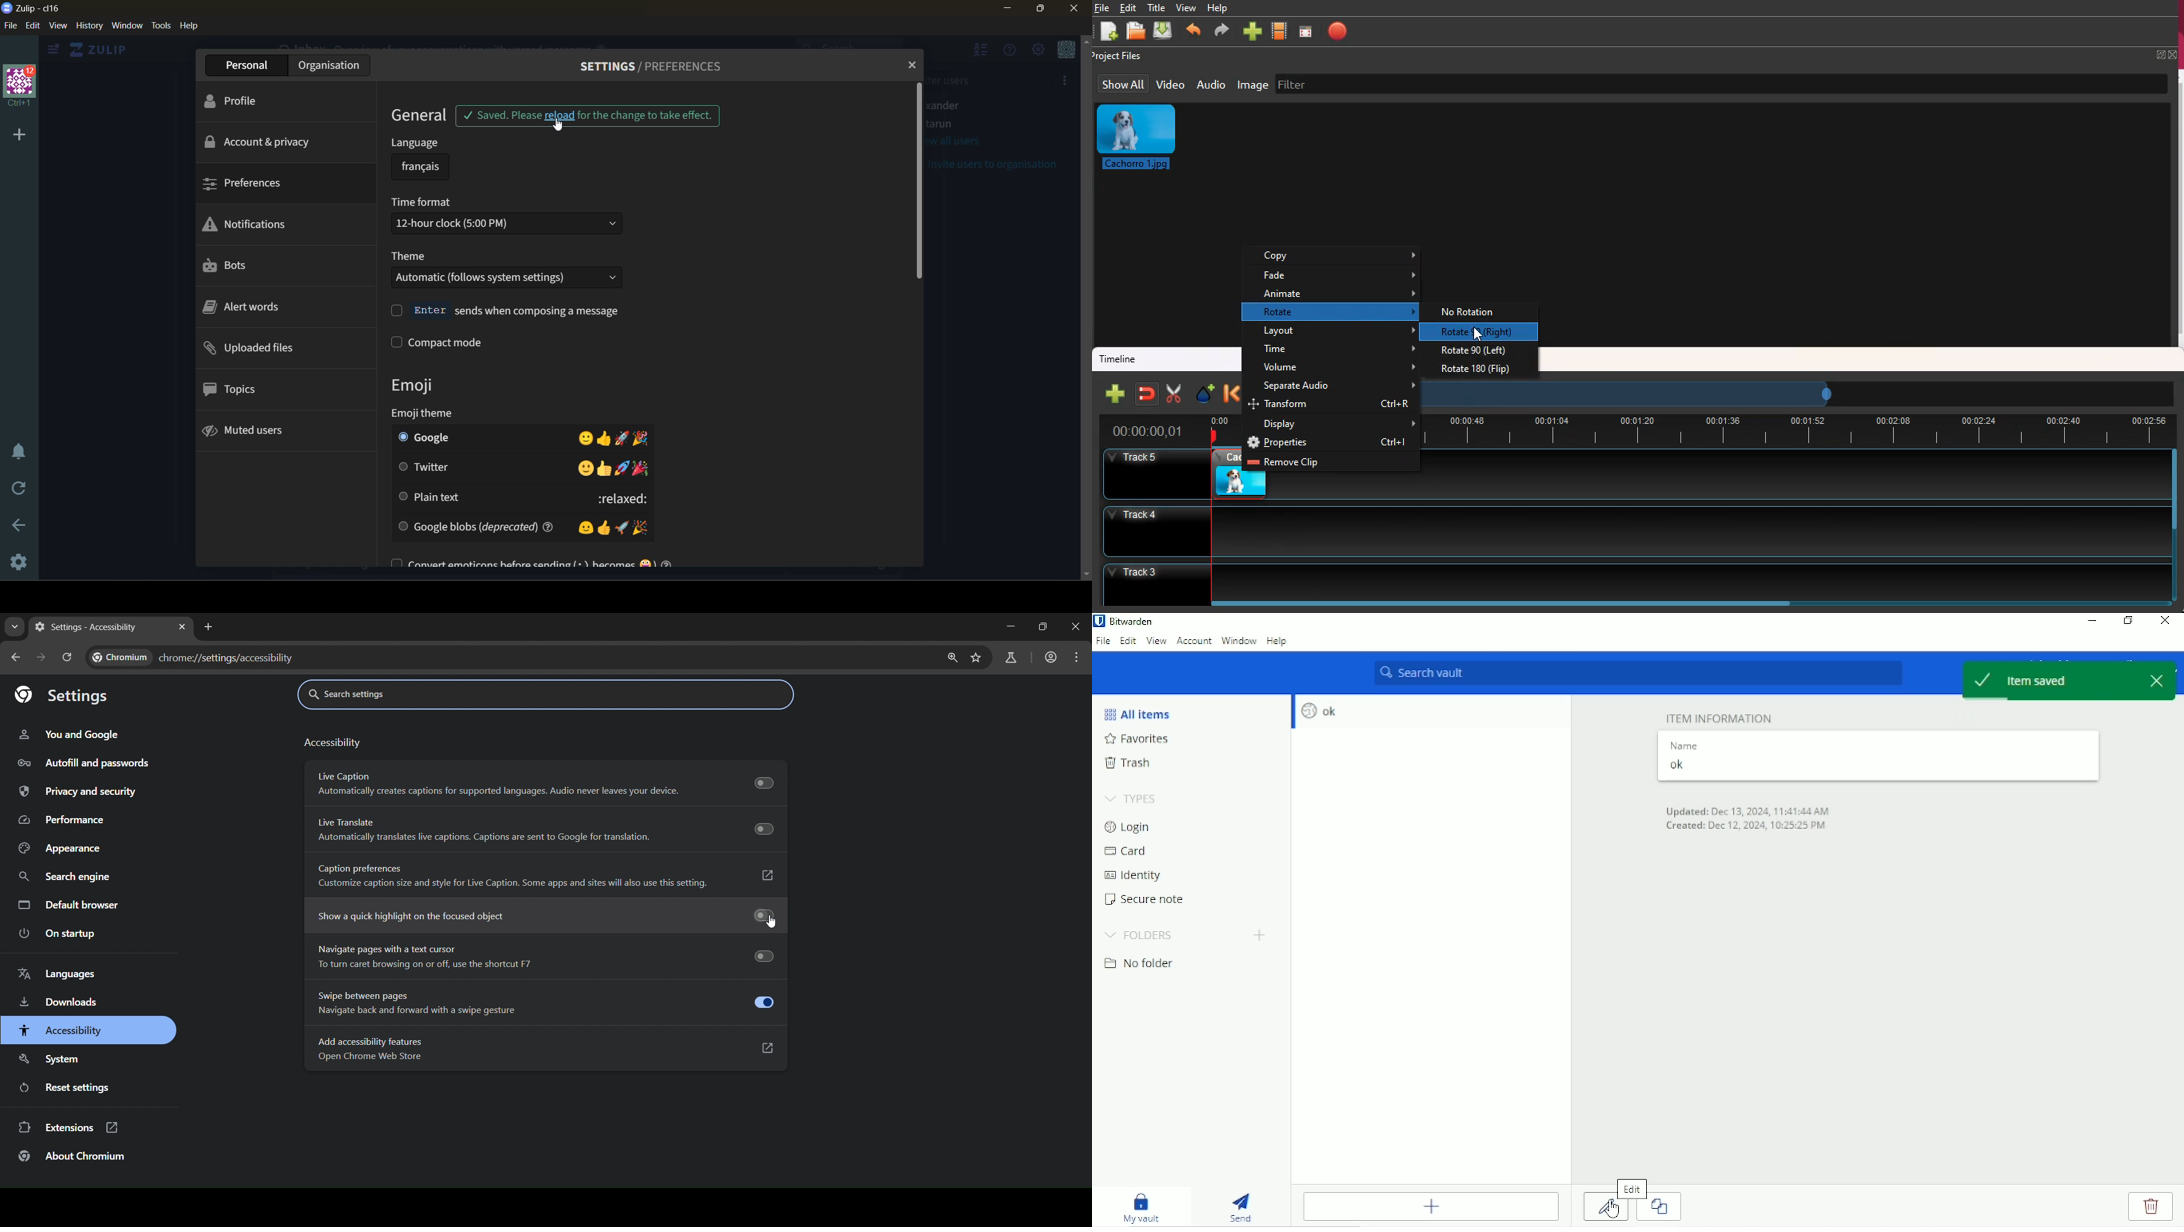 This screenshot has height=1232, width=2184. Describe the element at coordinates (1126, 641) in the screenshot. I see `Edit` at that location.